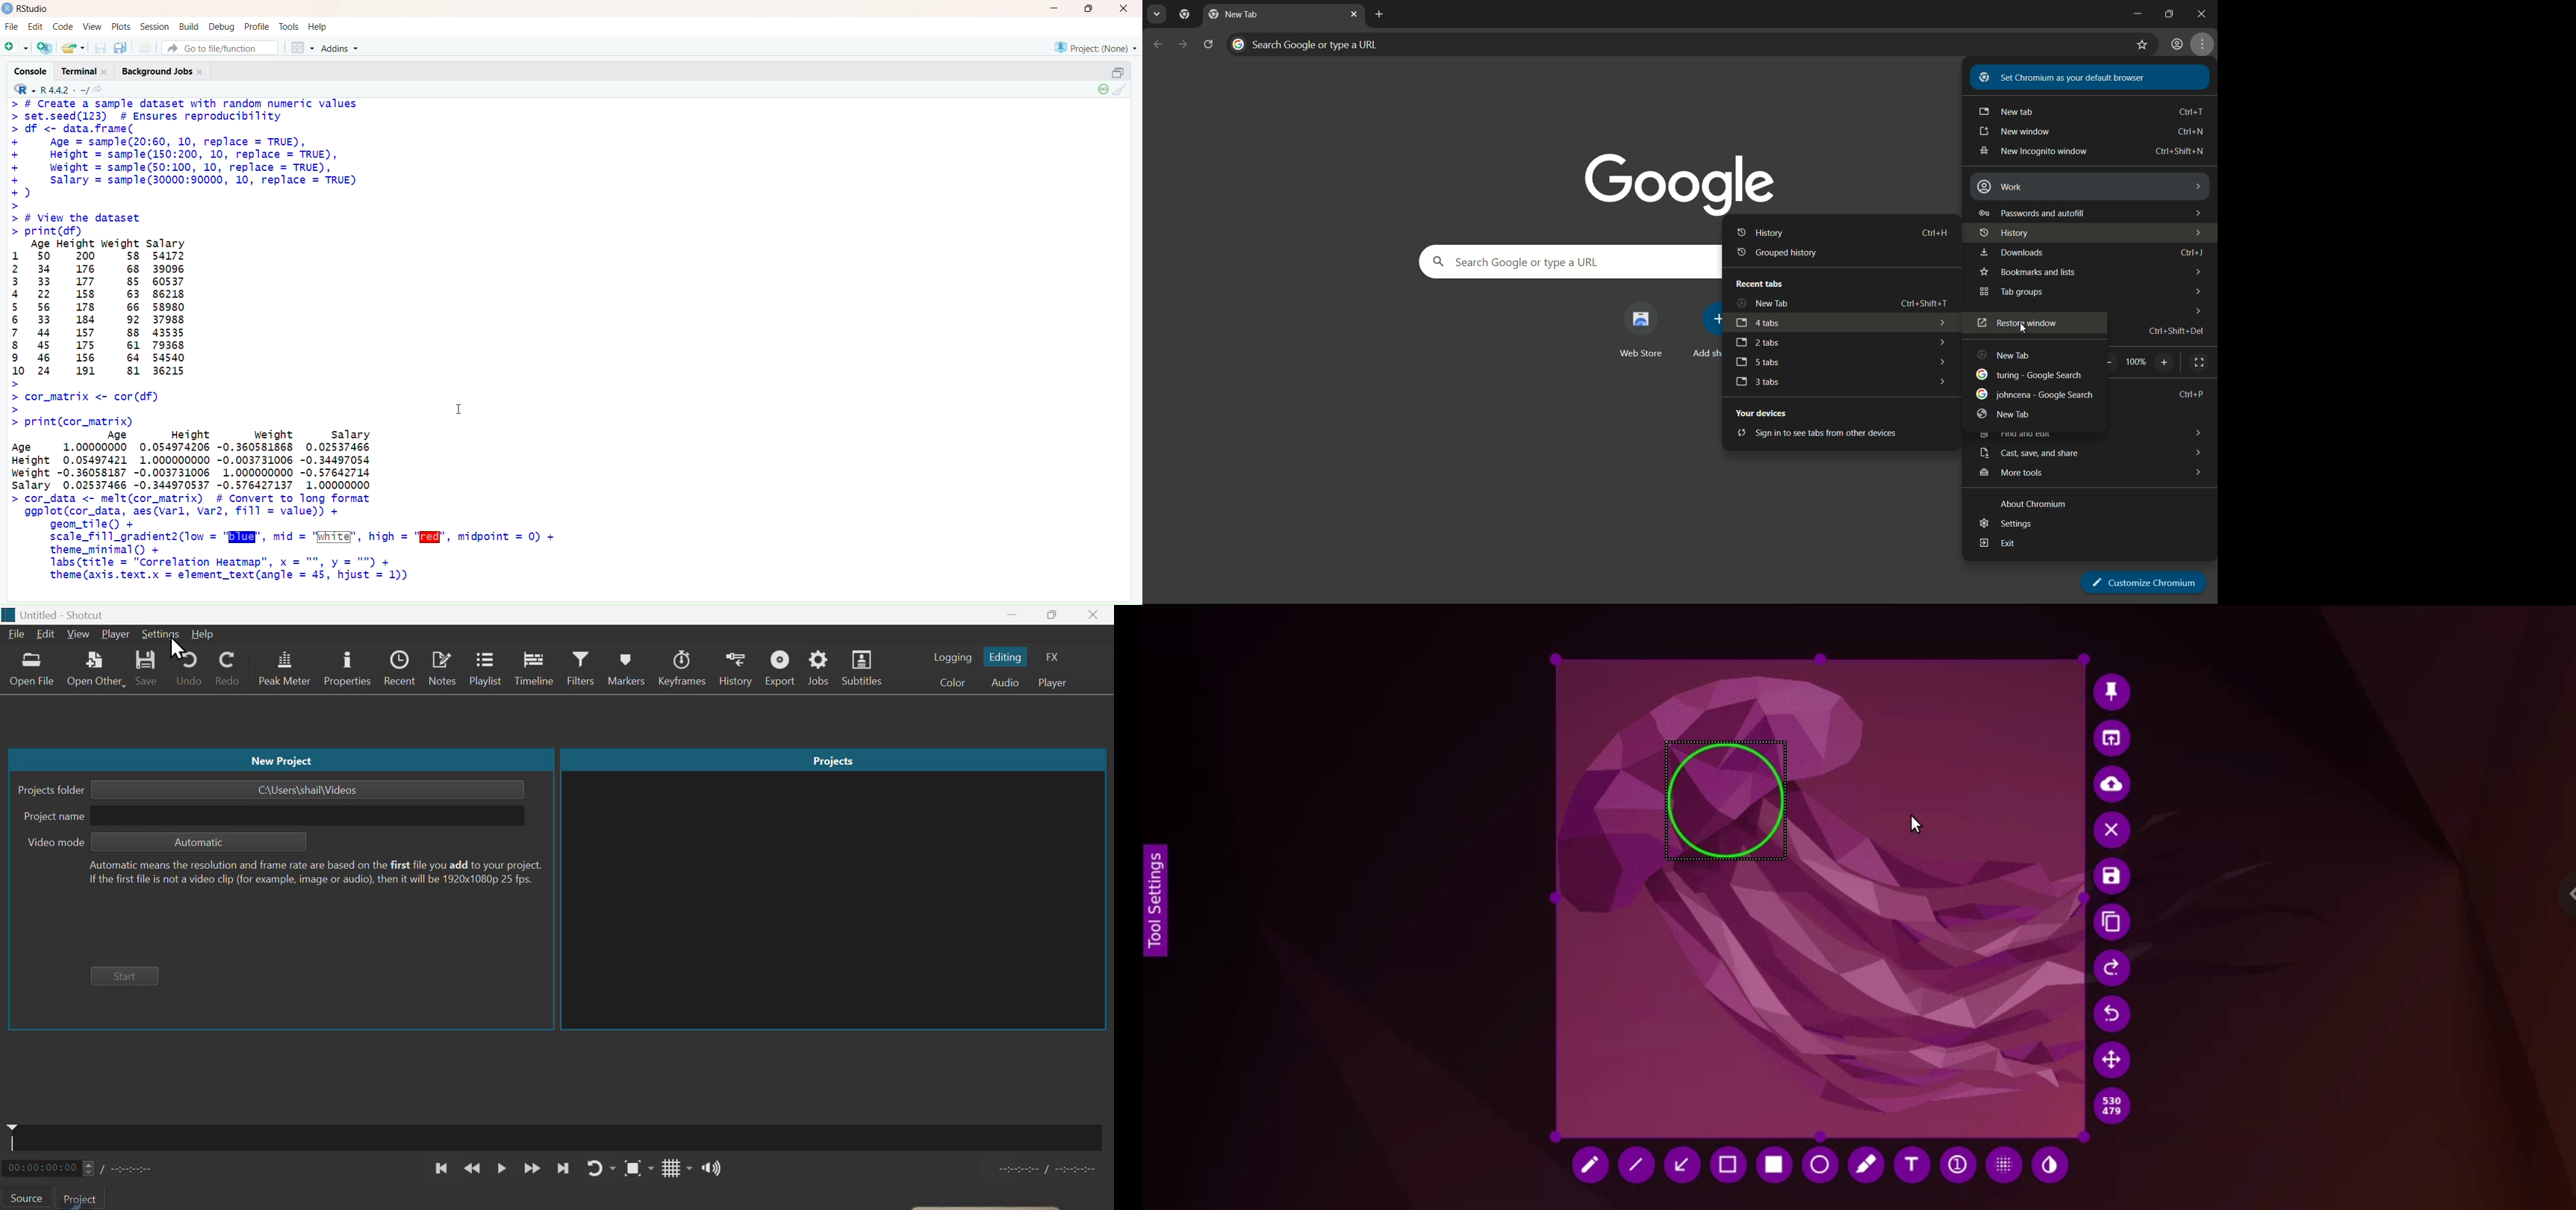 This screenshot has height=1232, width=2576. What do you see at coordinates (148, 672) in the screenshot?
I see `save` at bounding box center [148, 672].